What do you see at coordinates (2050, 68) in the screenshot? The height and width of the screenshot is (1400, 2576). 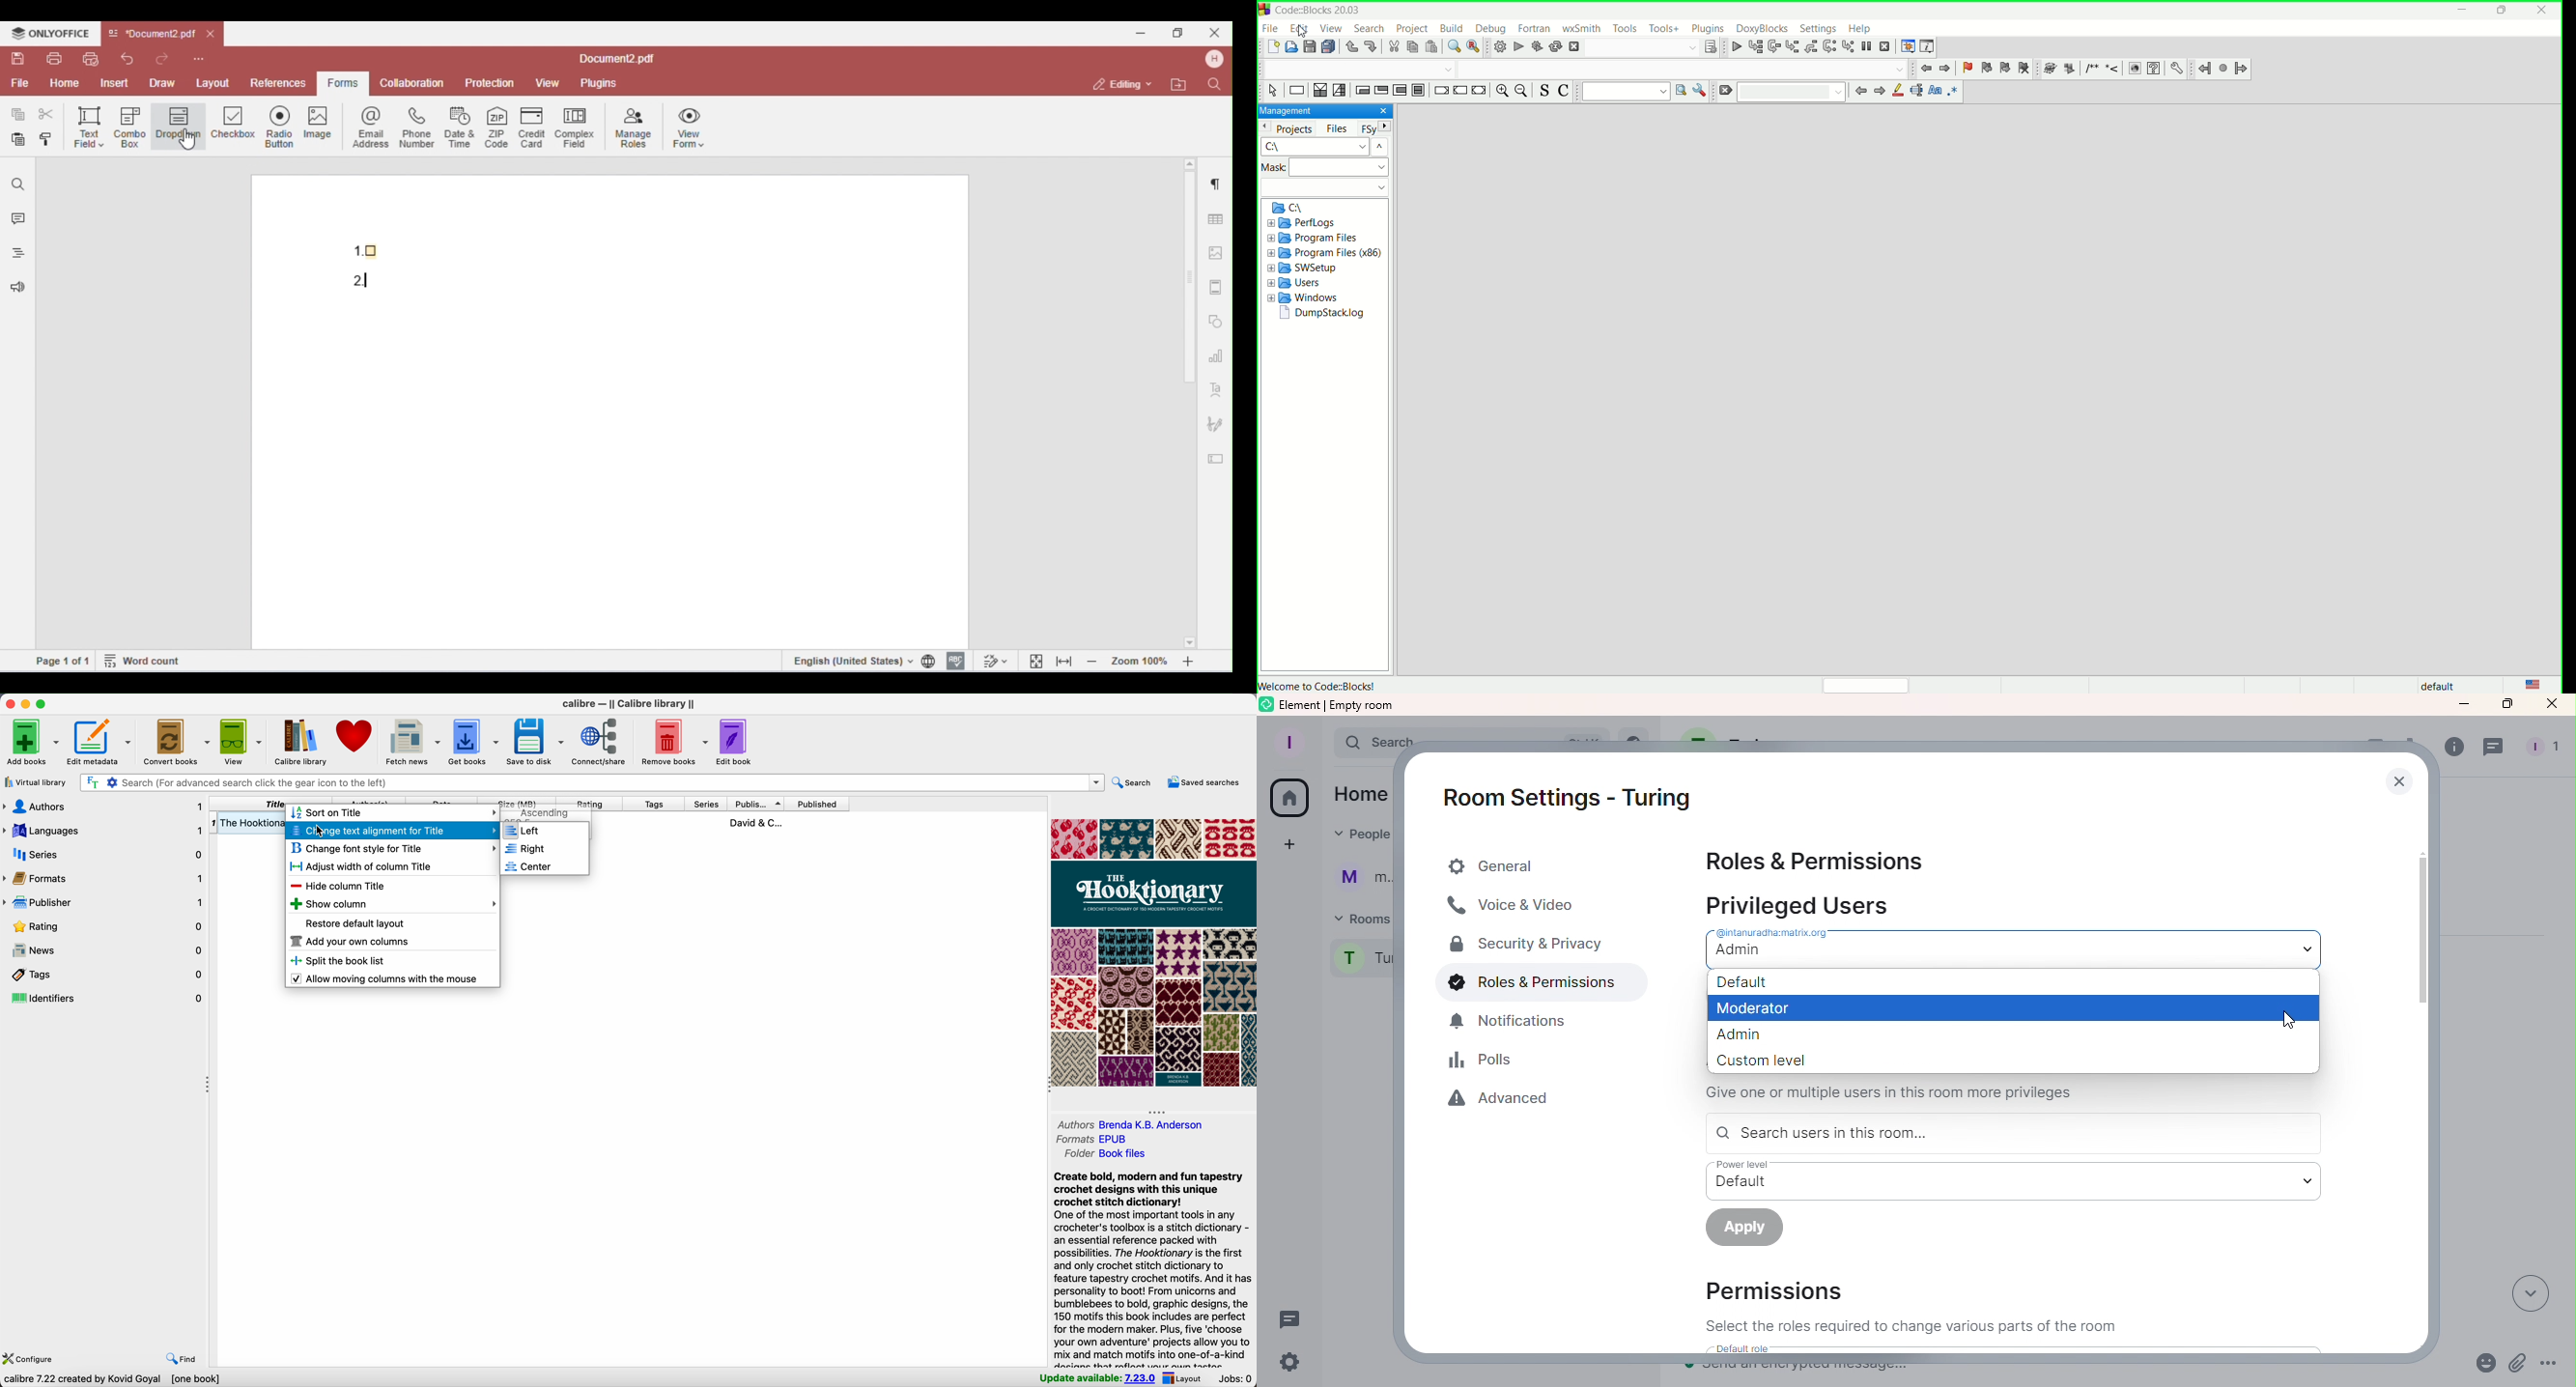 I see `Run doxywizard` at bounding box center [2050, 68].